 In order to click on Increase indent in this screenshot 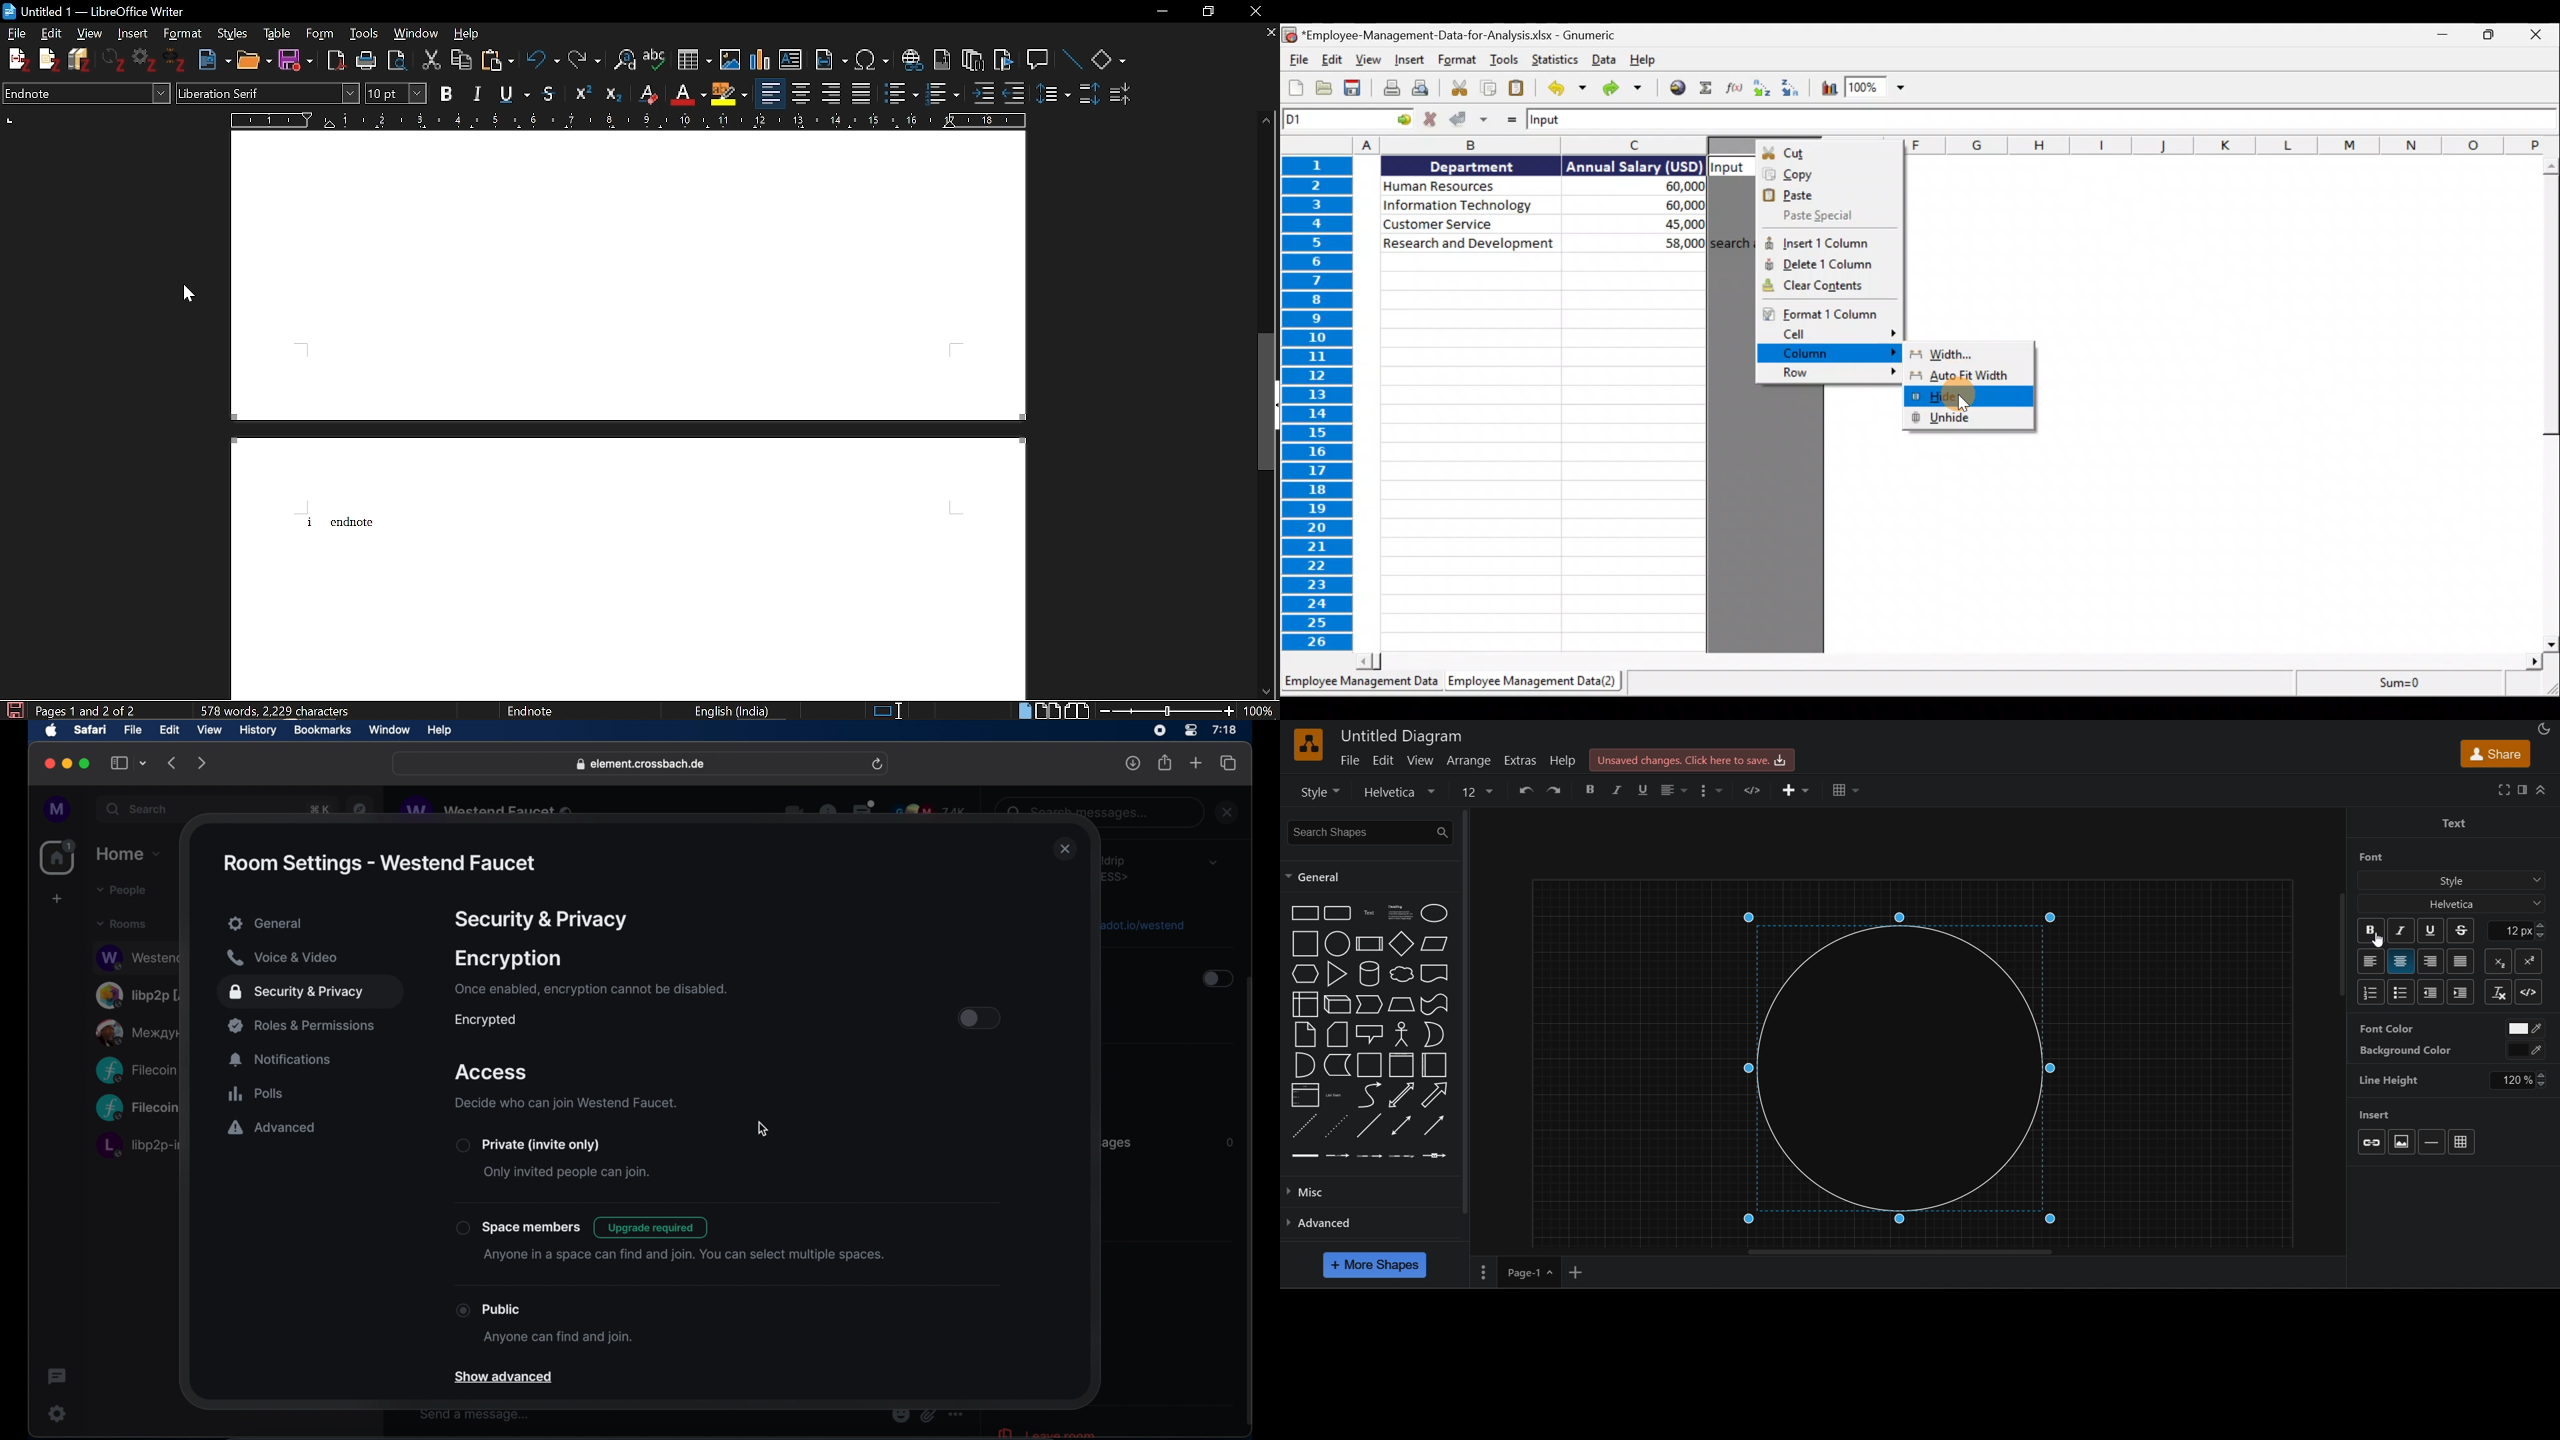, I will do `click(982, 94)`.